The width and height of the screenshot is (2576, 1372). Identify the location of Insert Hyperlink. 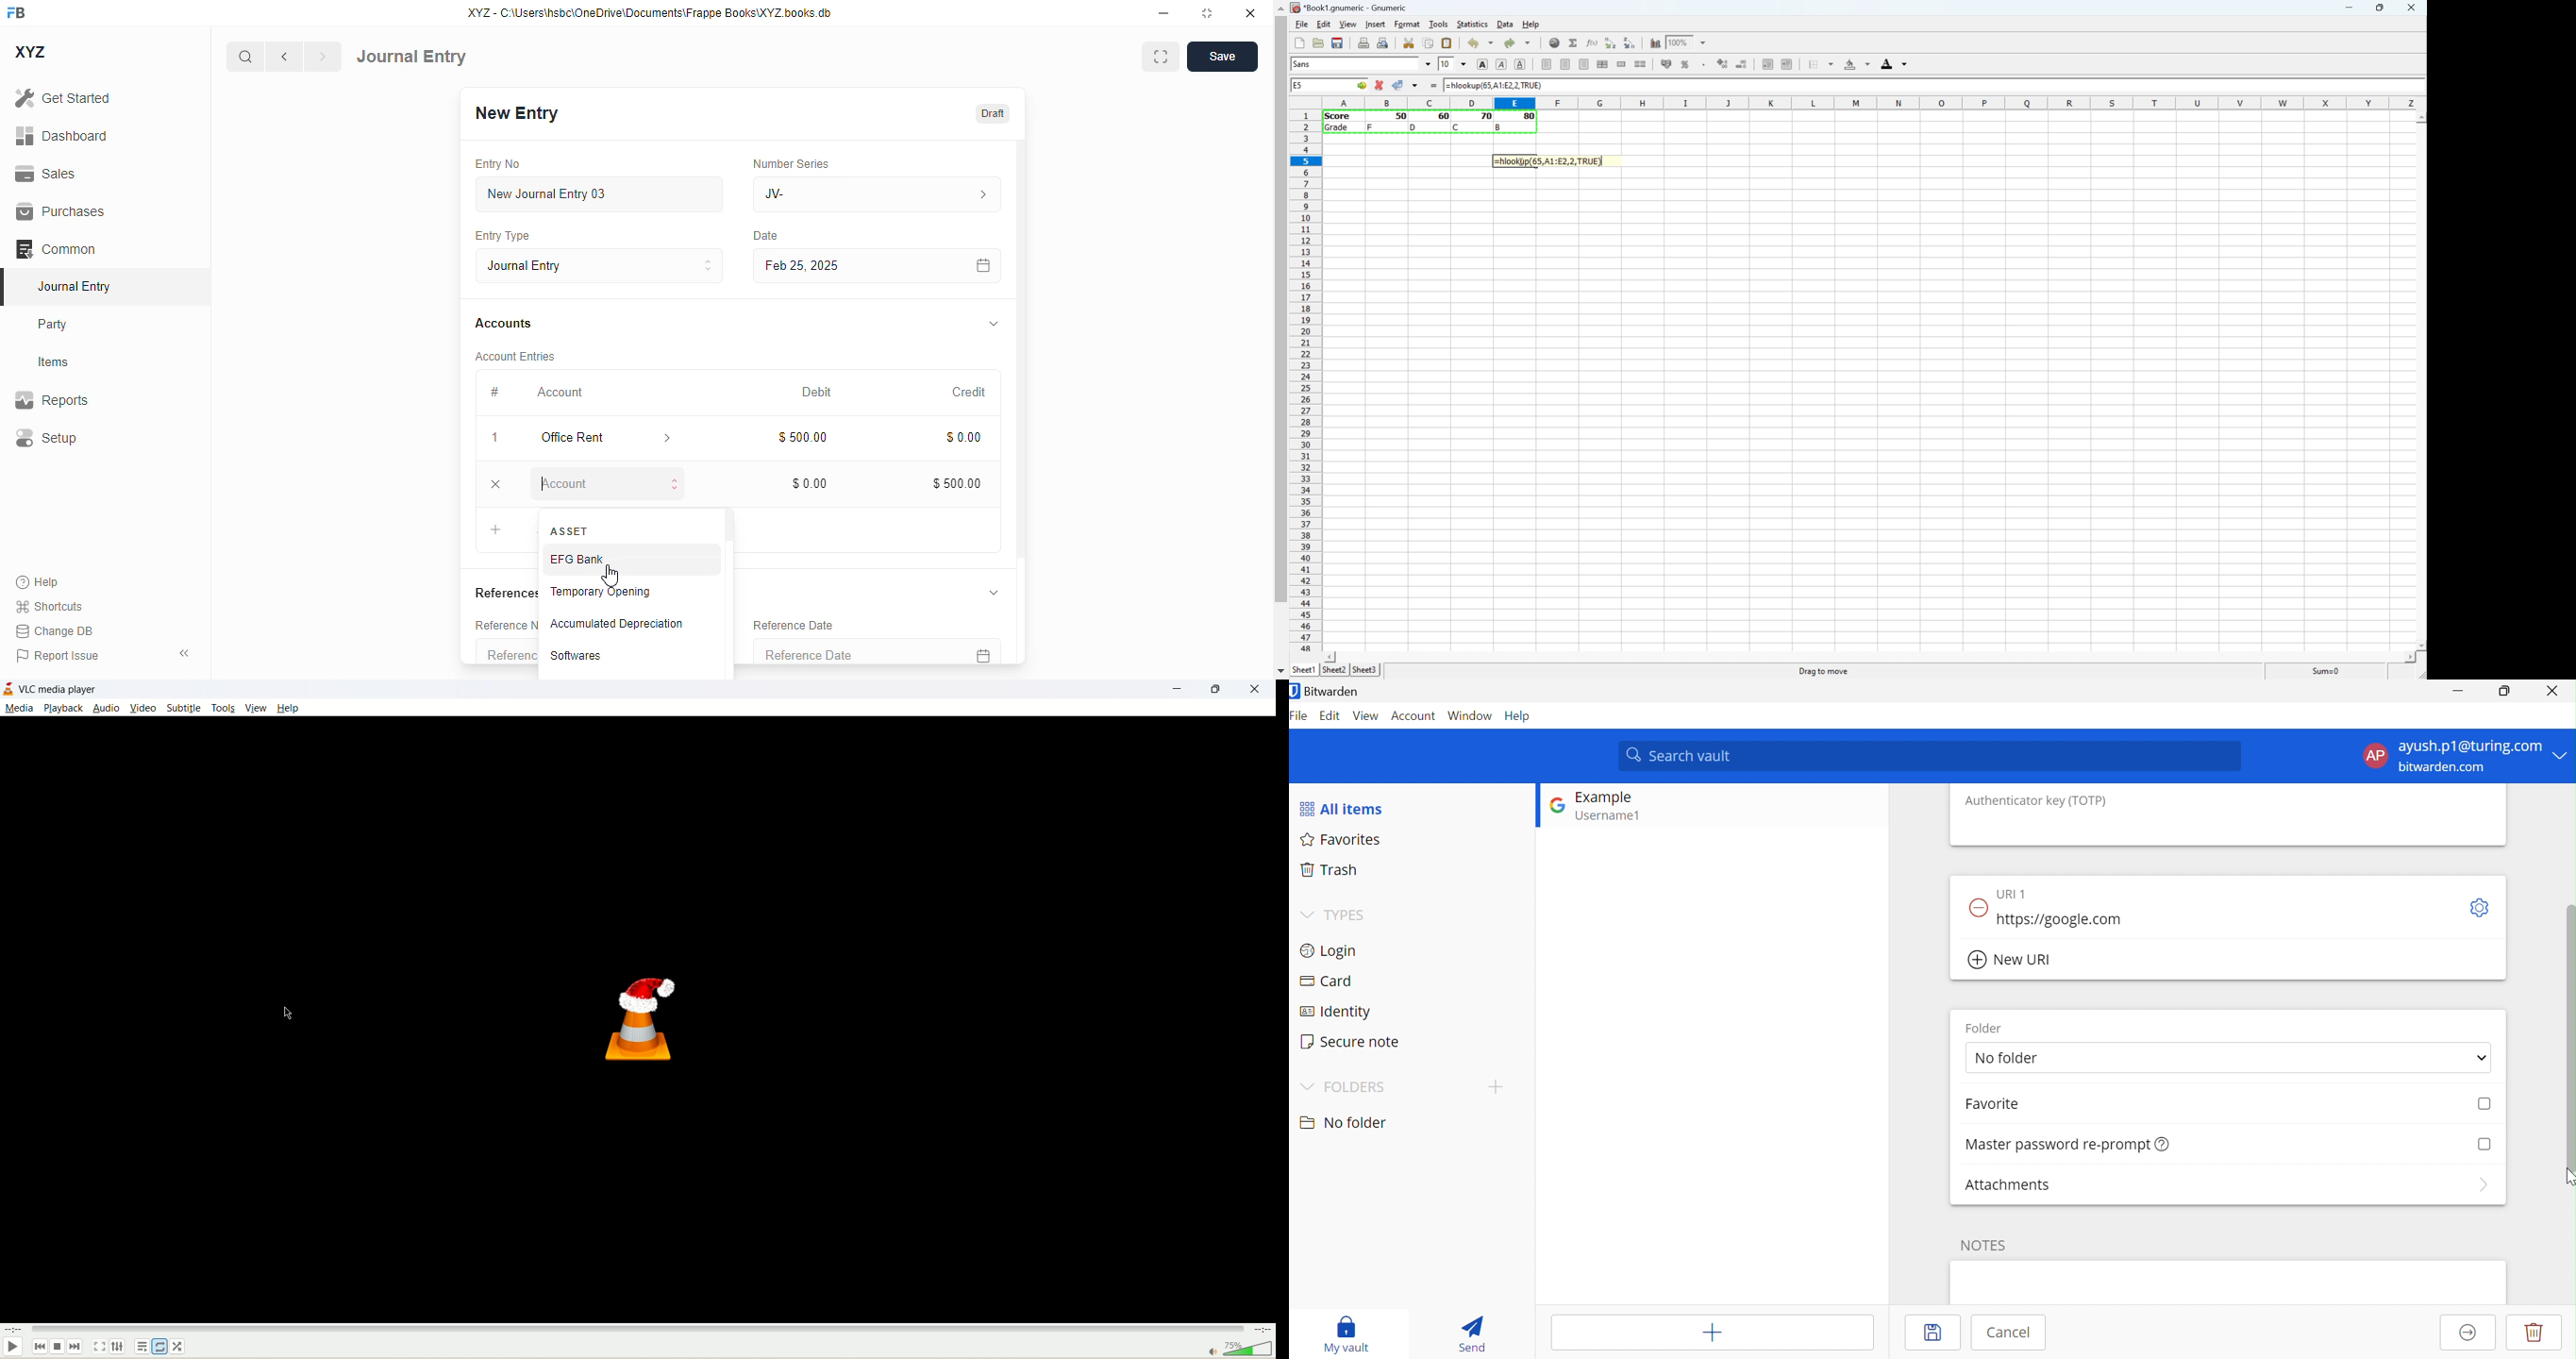
(1554, 44).